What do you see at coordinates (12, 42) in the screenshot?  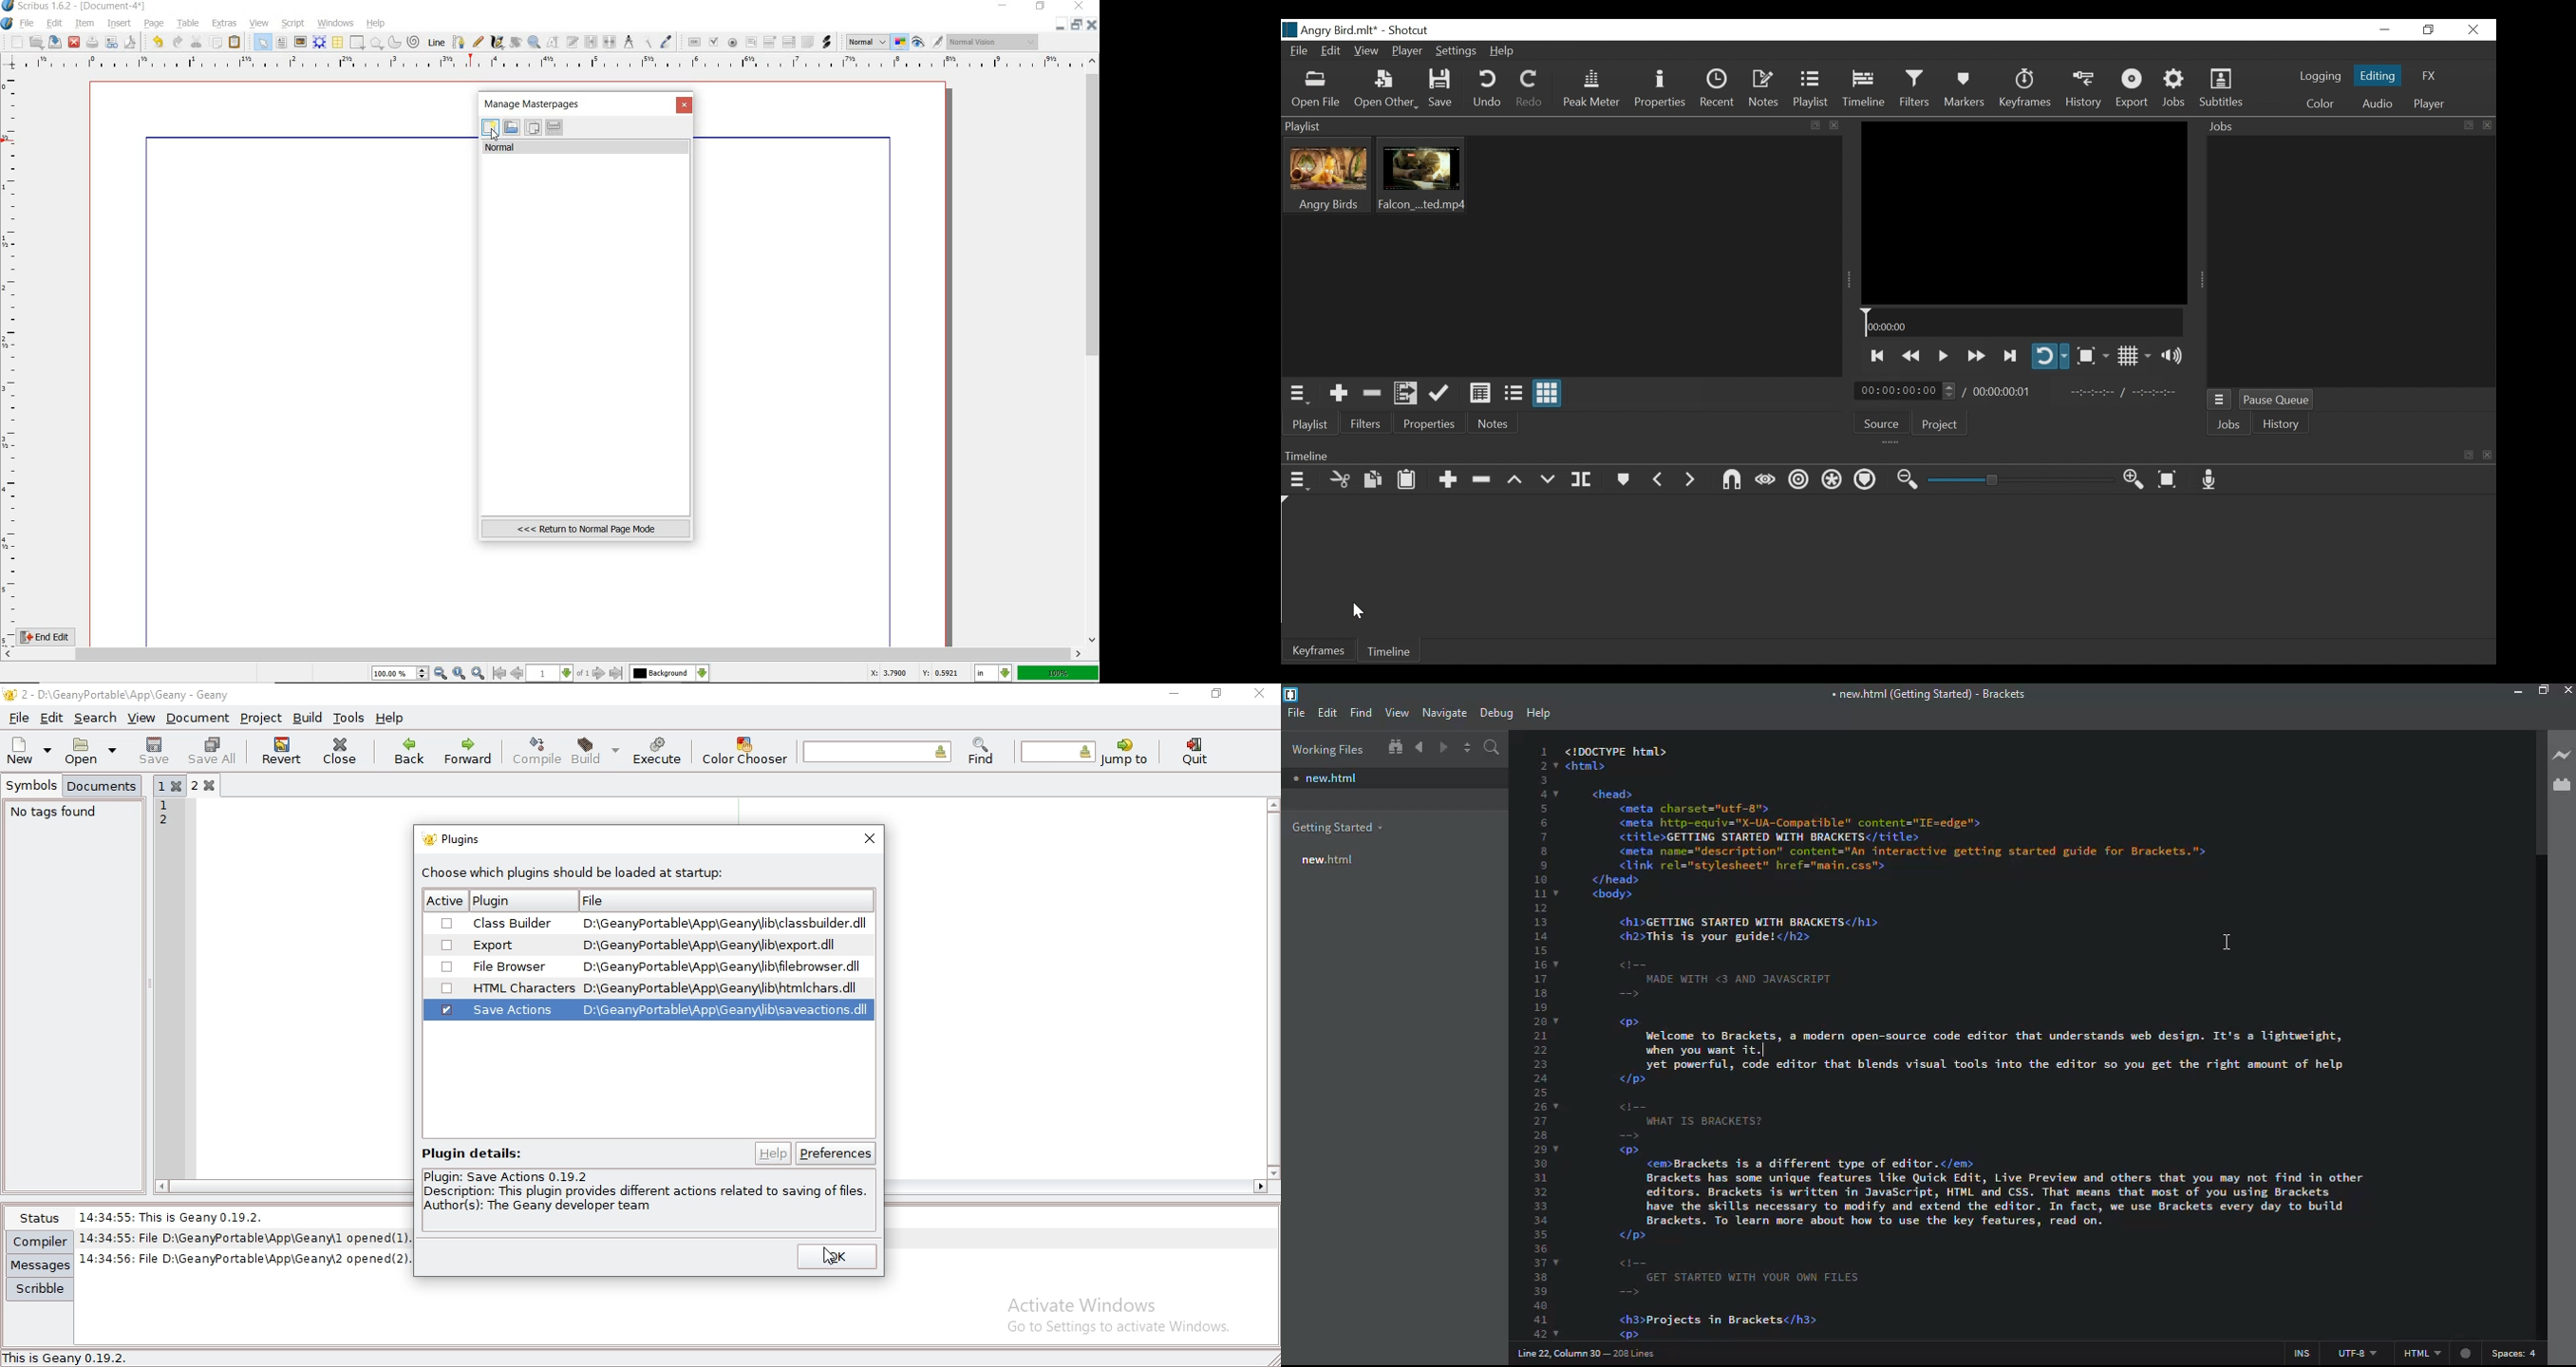 I see `new` at bounding box center [12, 42].